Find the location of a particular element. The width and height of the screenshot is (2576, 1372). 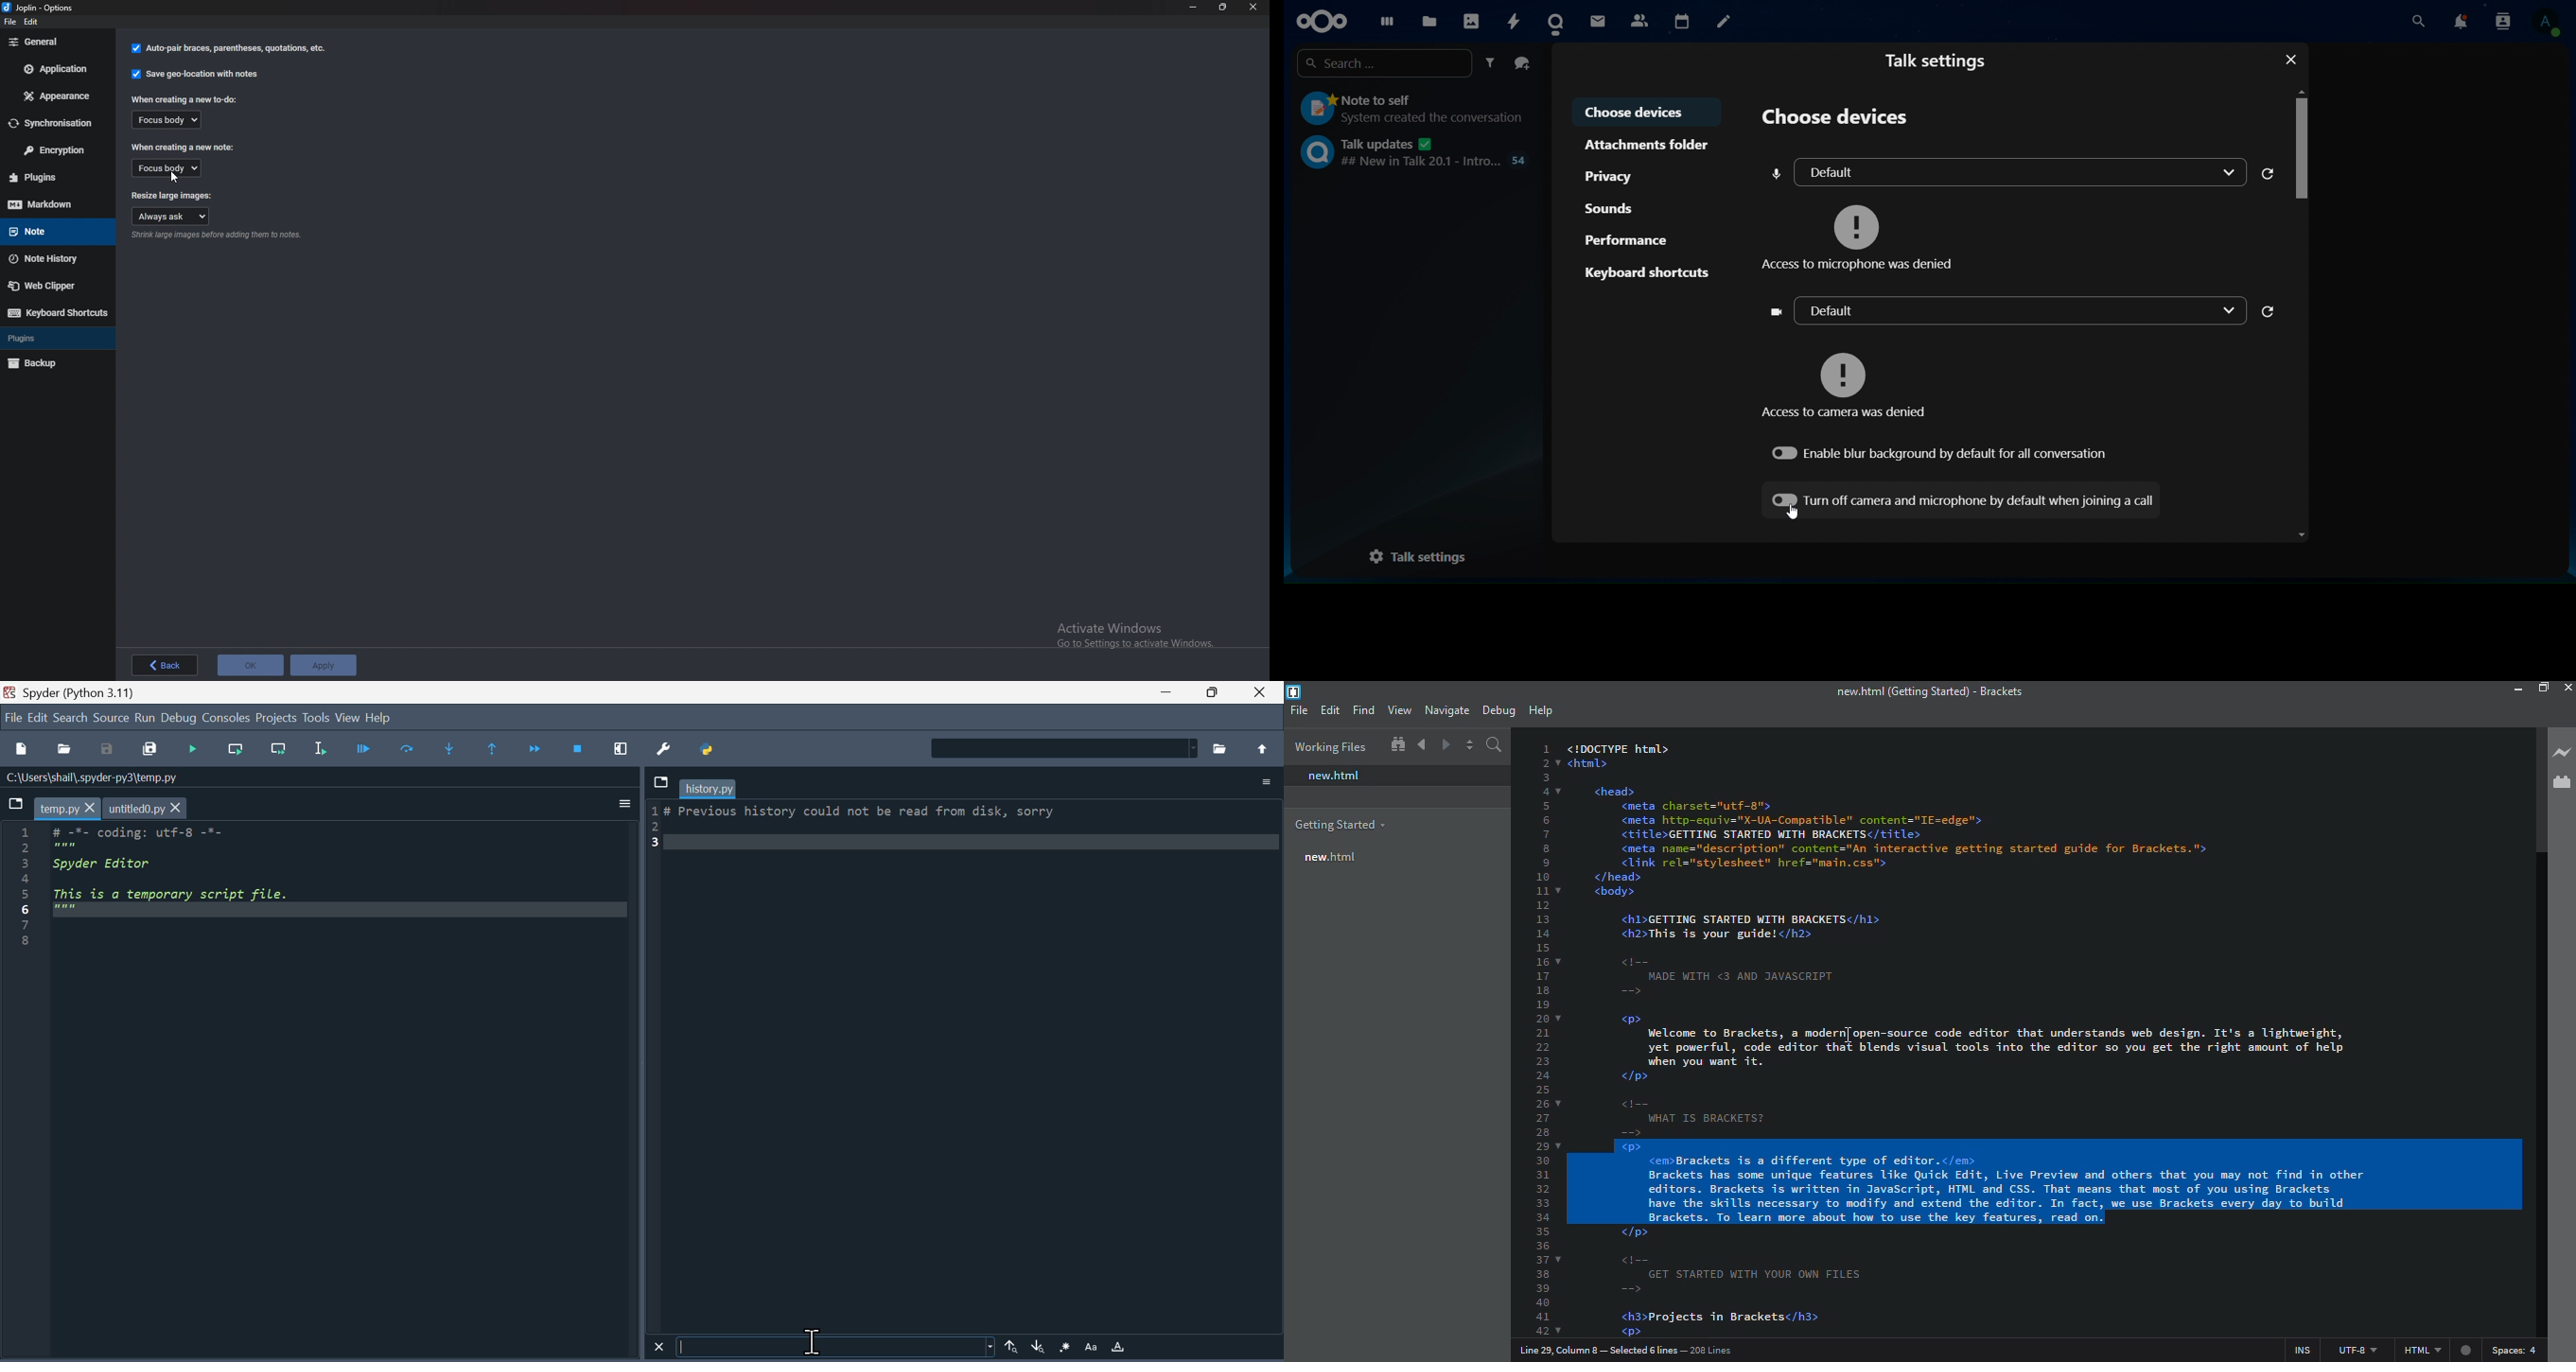

talk updates is located at coordinates (1412, 153).